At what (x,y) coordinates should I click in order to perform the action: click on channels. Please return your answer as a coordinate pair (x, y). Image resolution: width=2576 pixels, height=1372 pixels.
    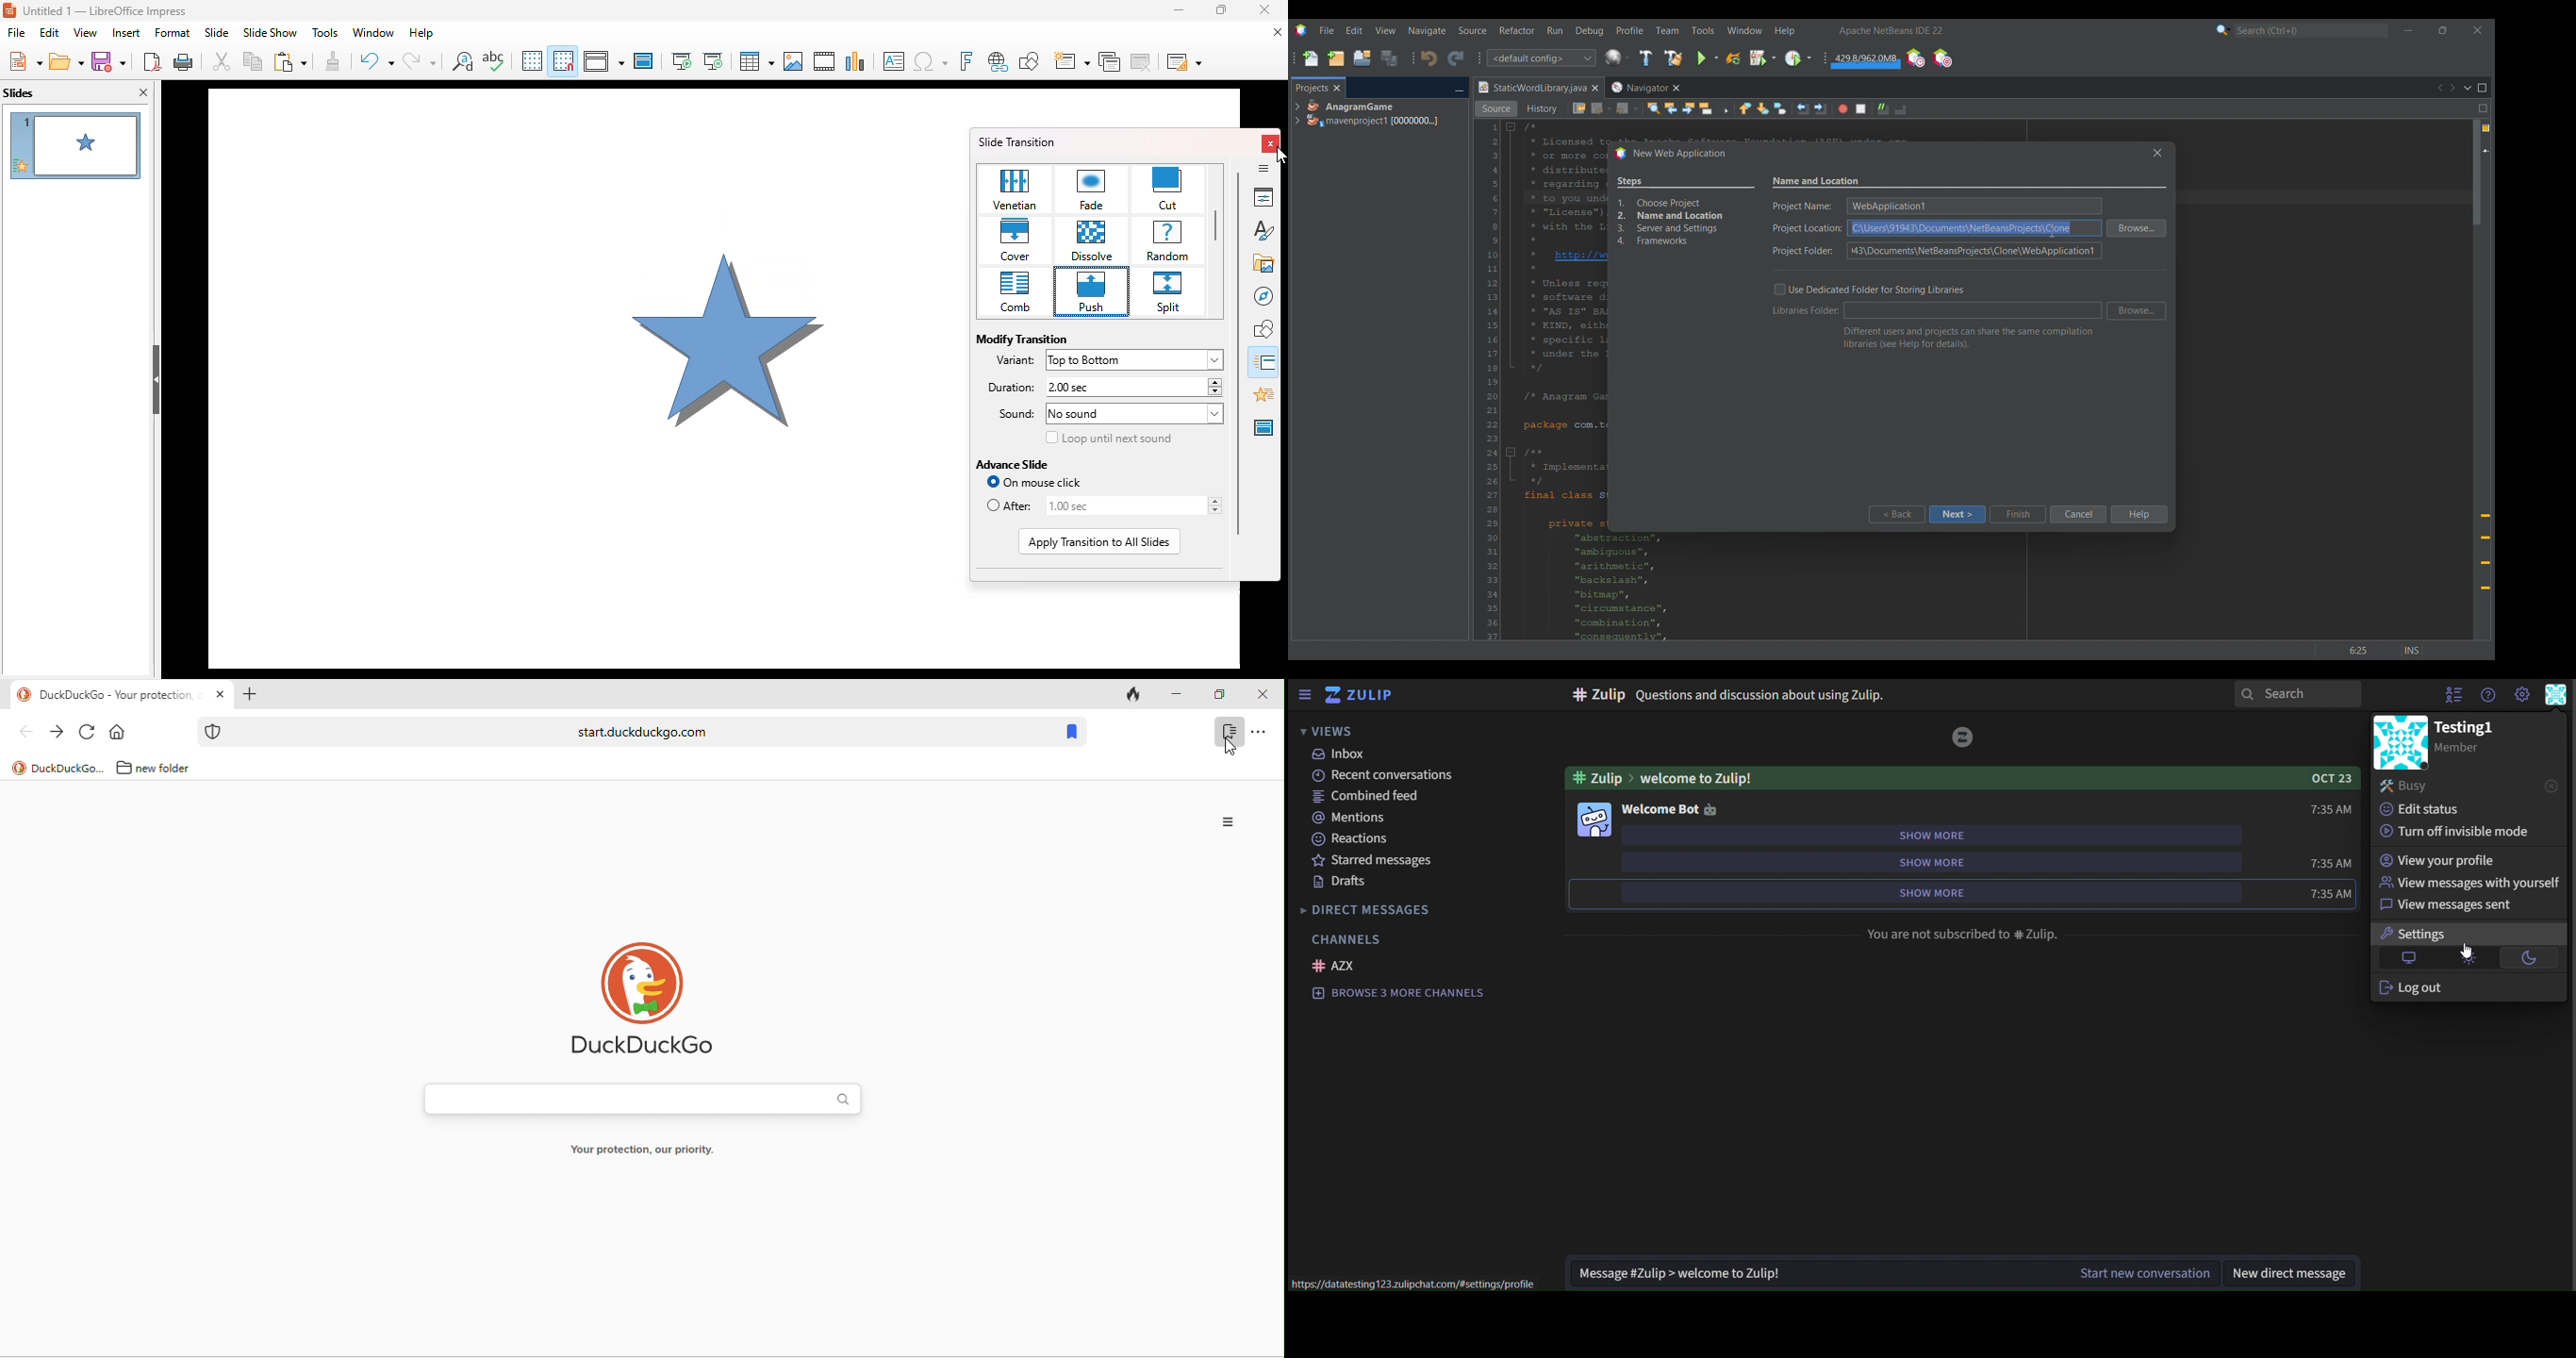
    Looking at the image, I should click on (1348, 939).